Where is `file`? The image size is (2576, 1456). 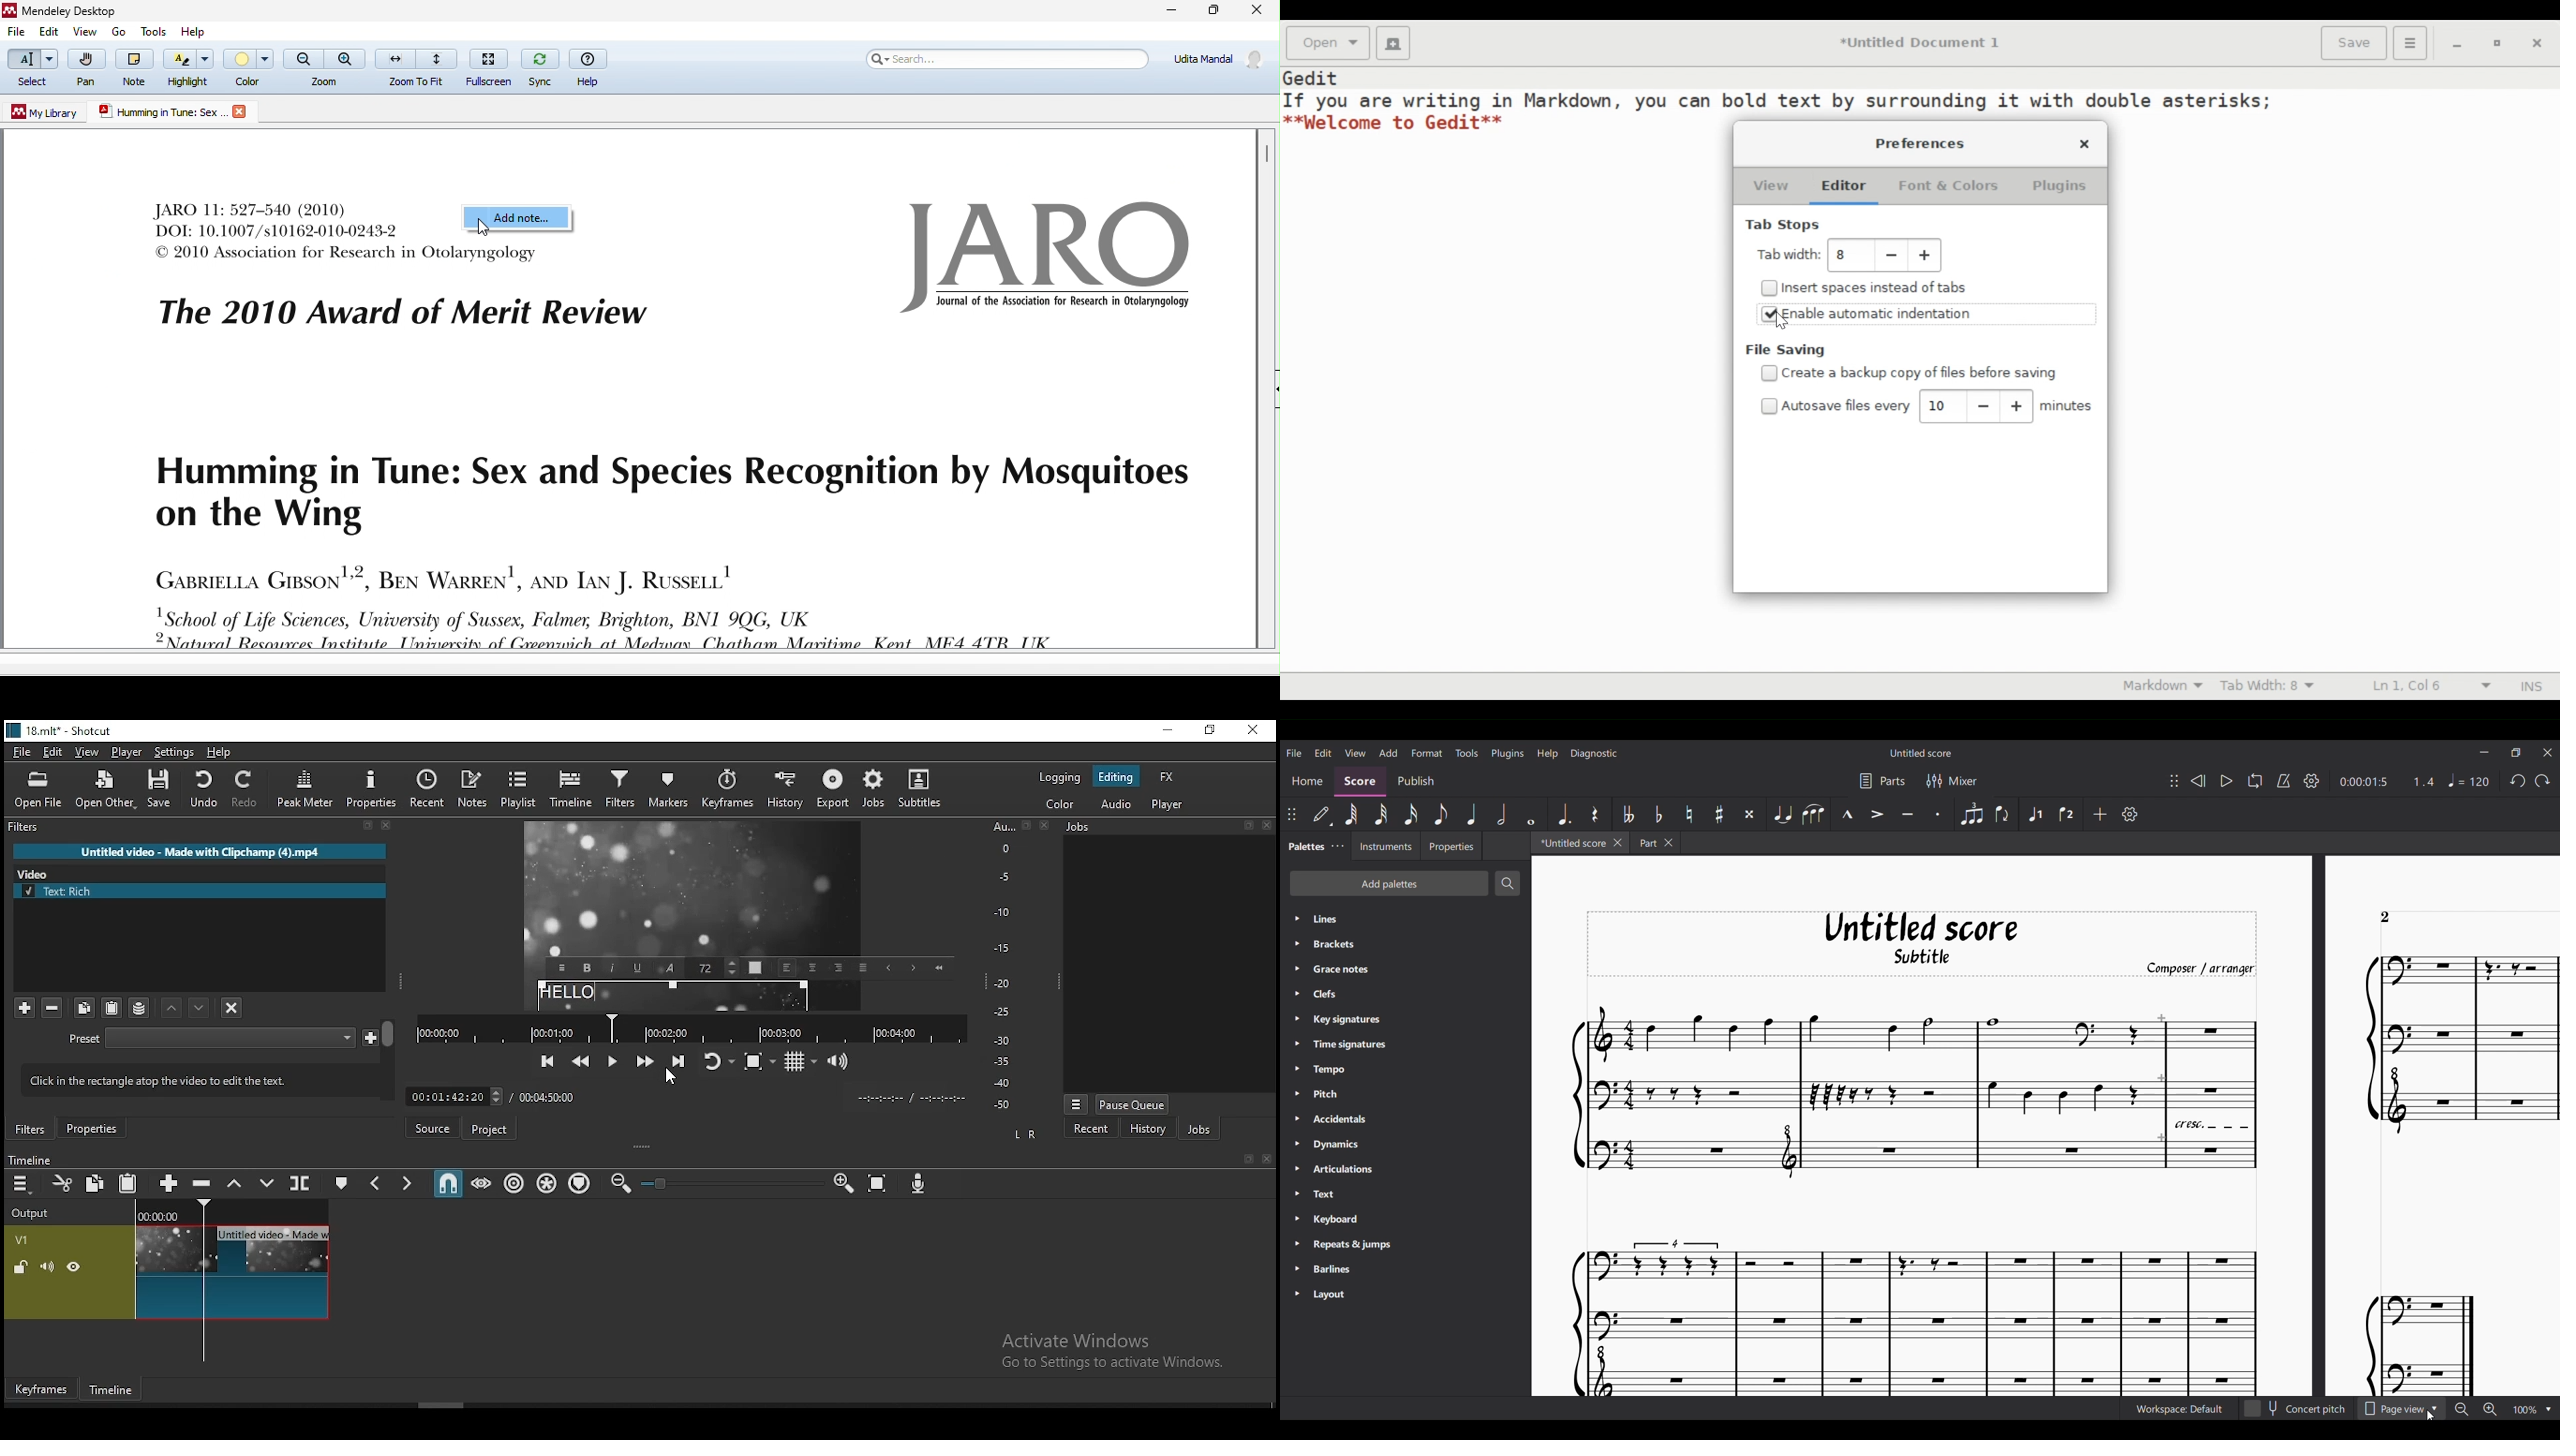 file is located at coordinates (18, 34).